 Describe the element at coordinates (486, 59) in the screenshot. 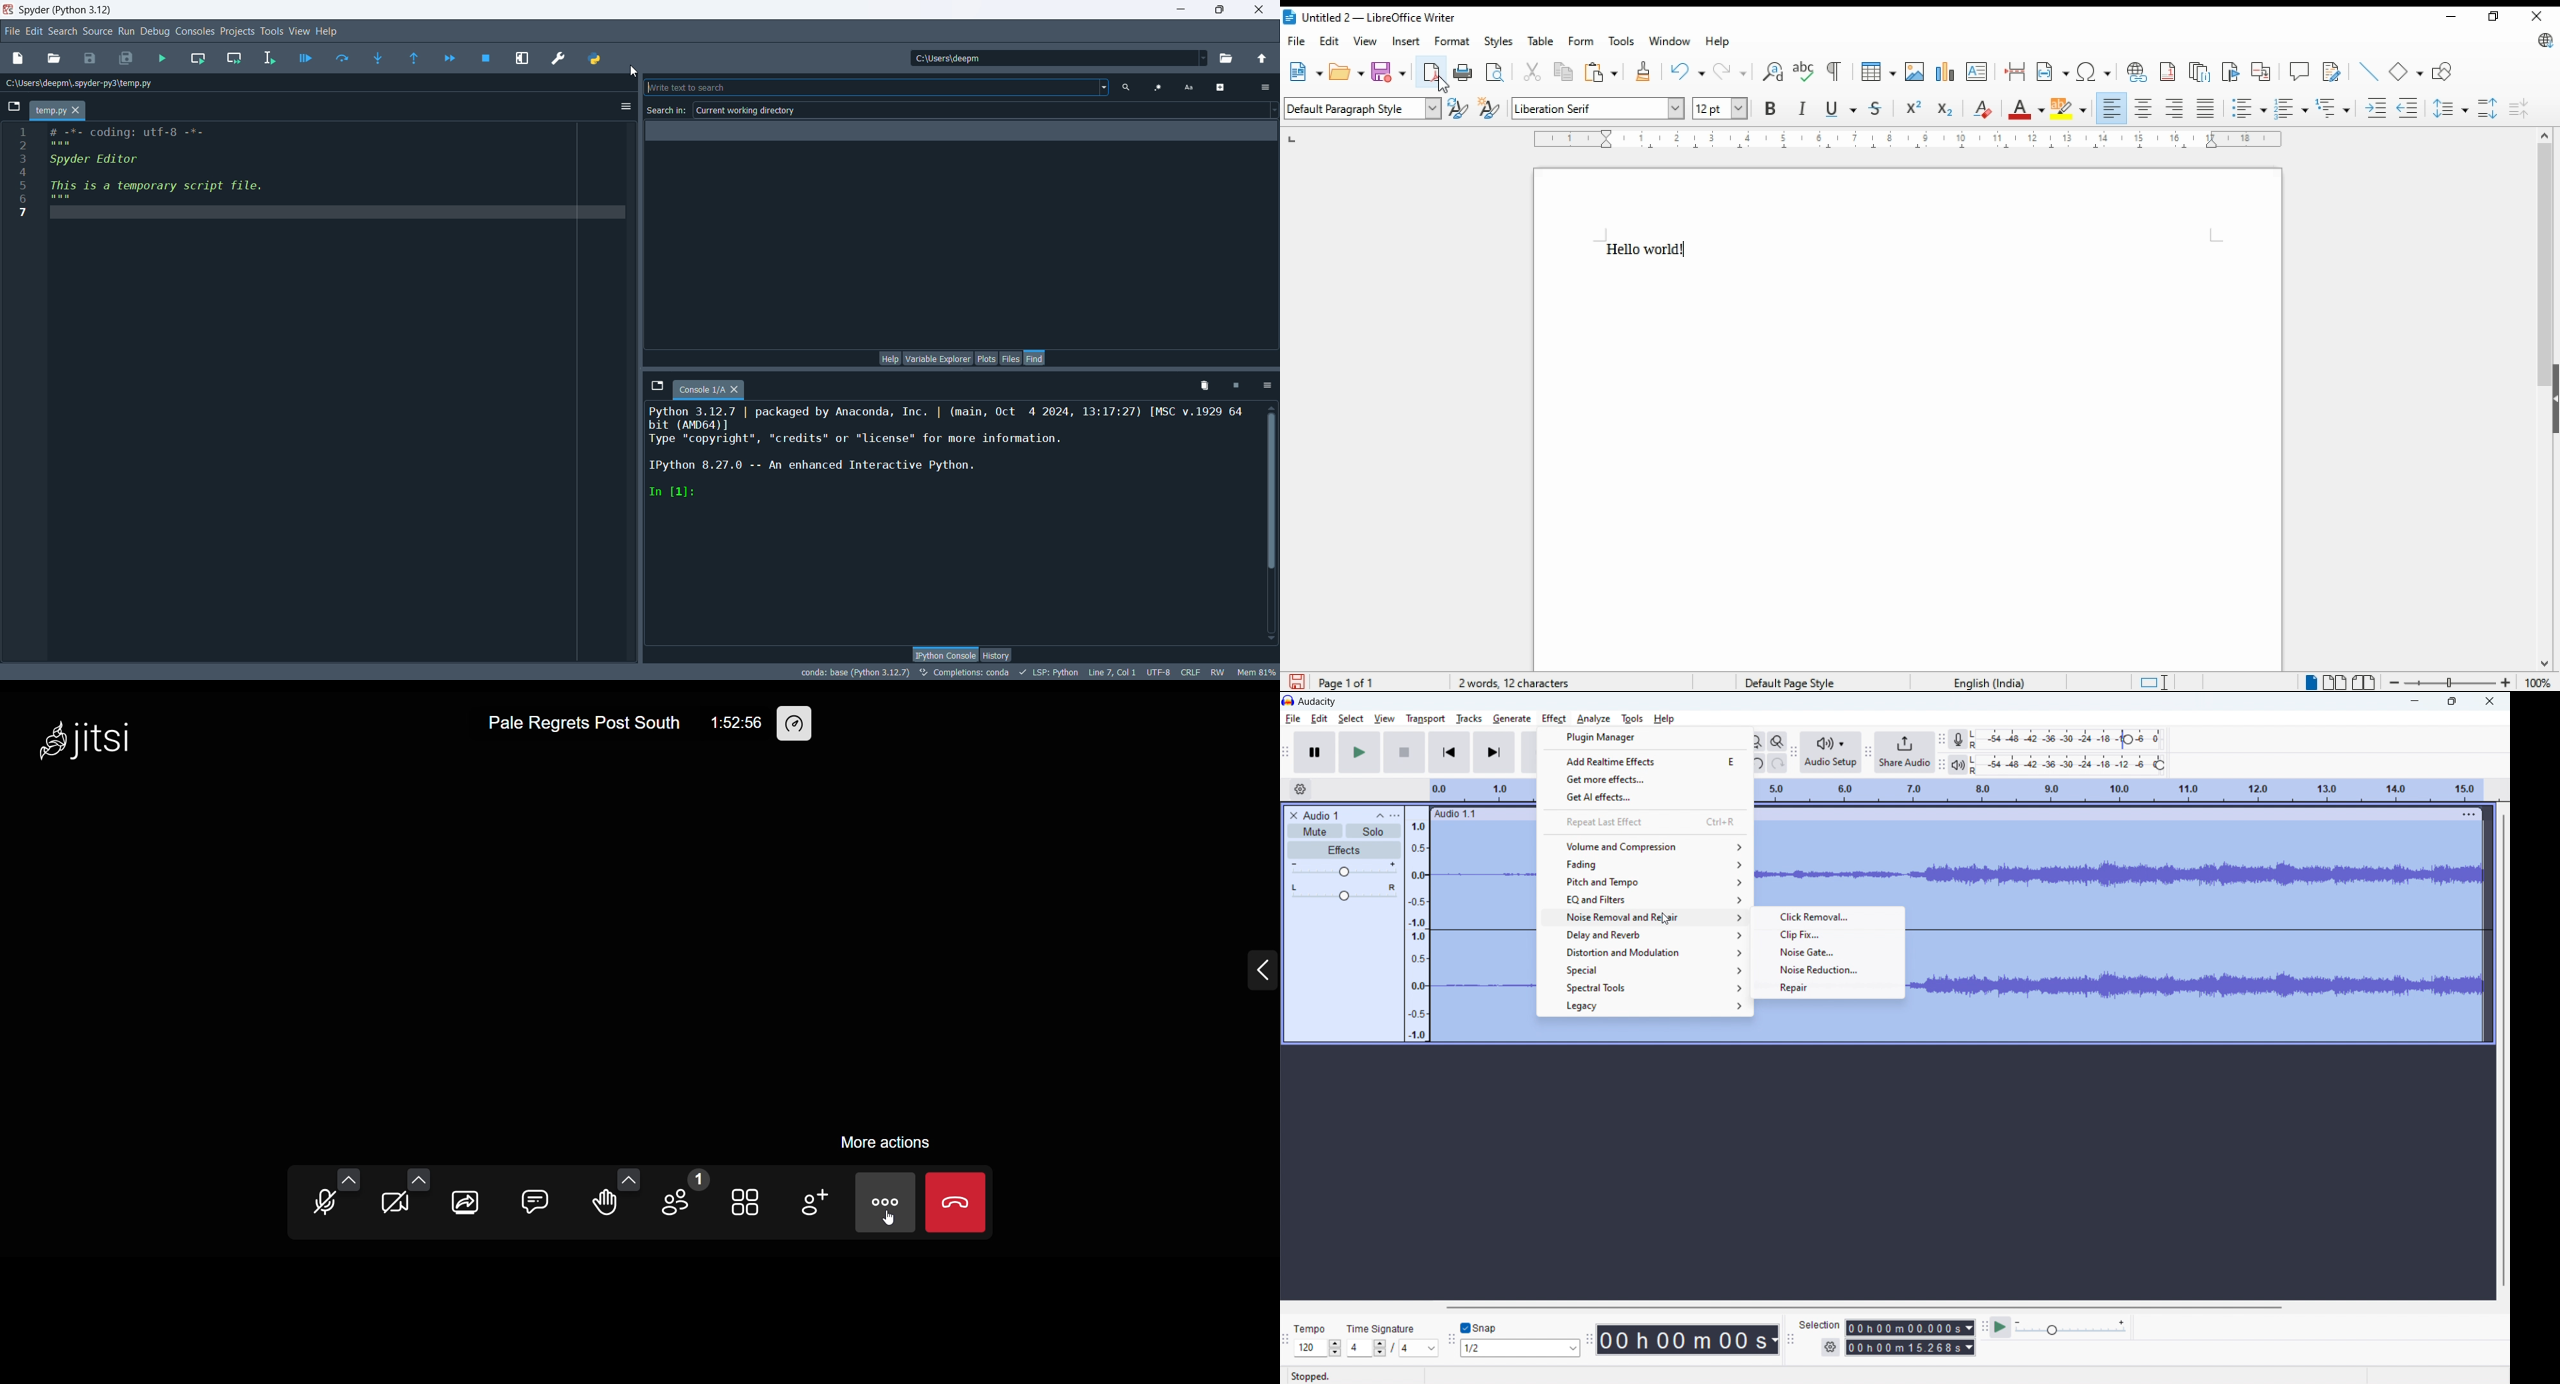

I see `stop debugging` at that location.